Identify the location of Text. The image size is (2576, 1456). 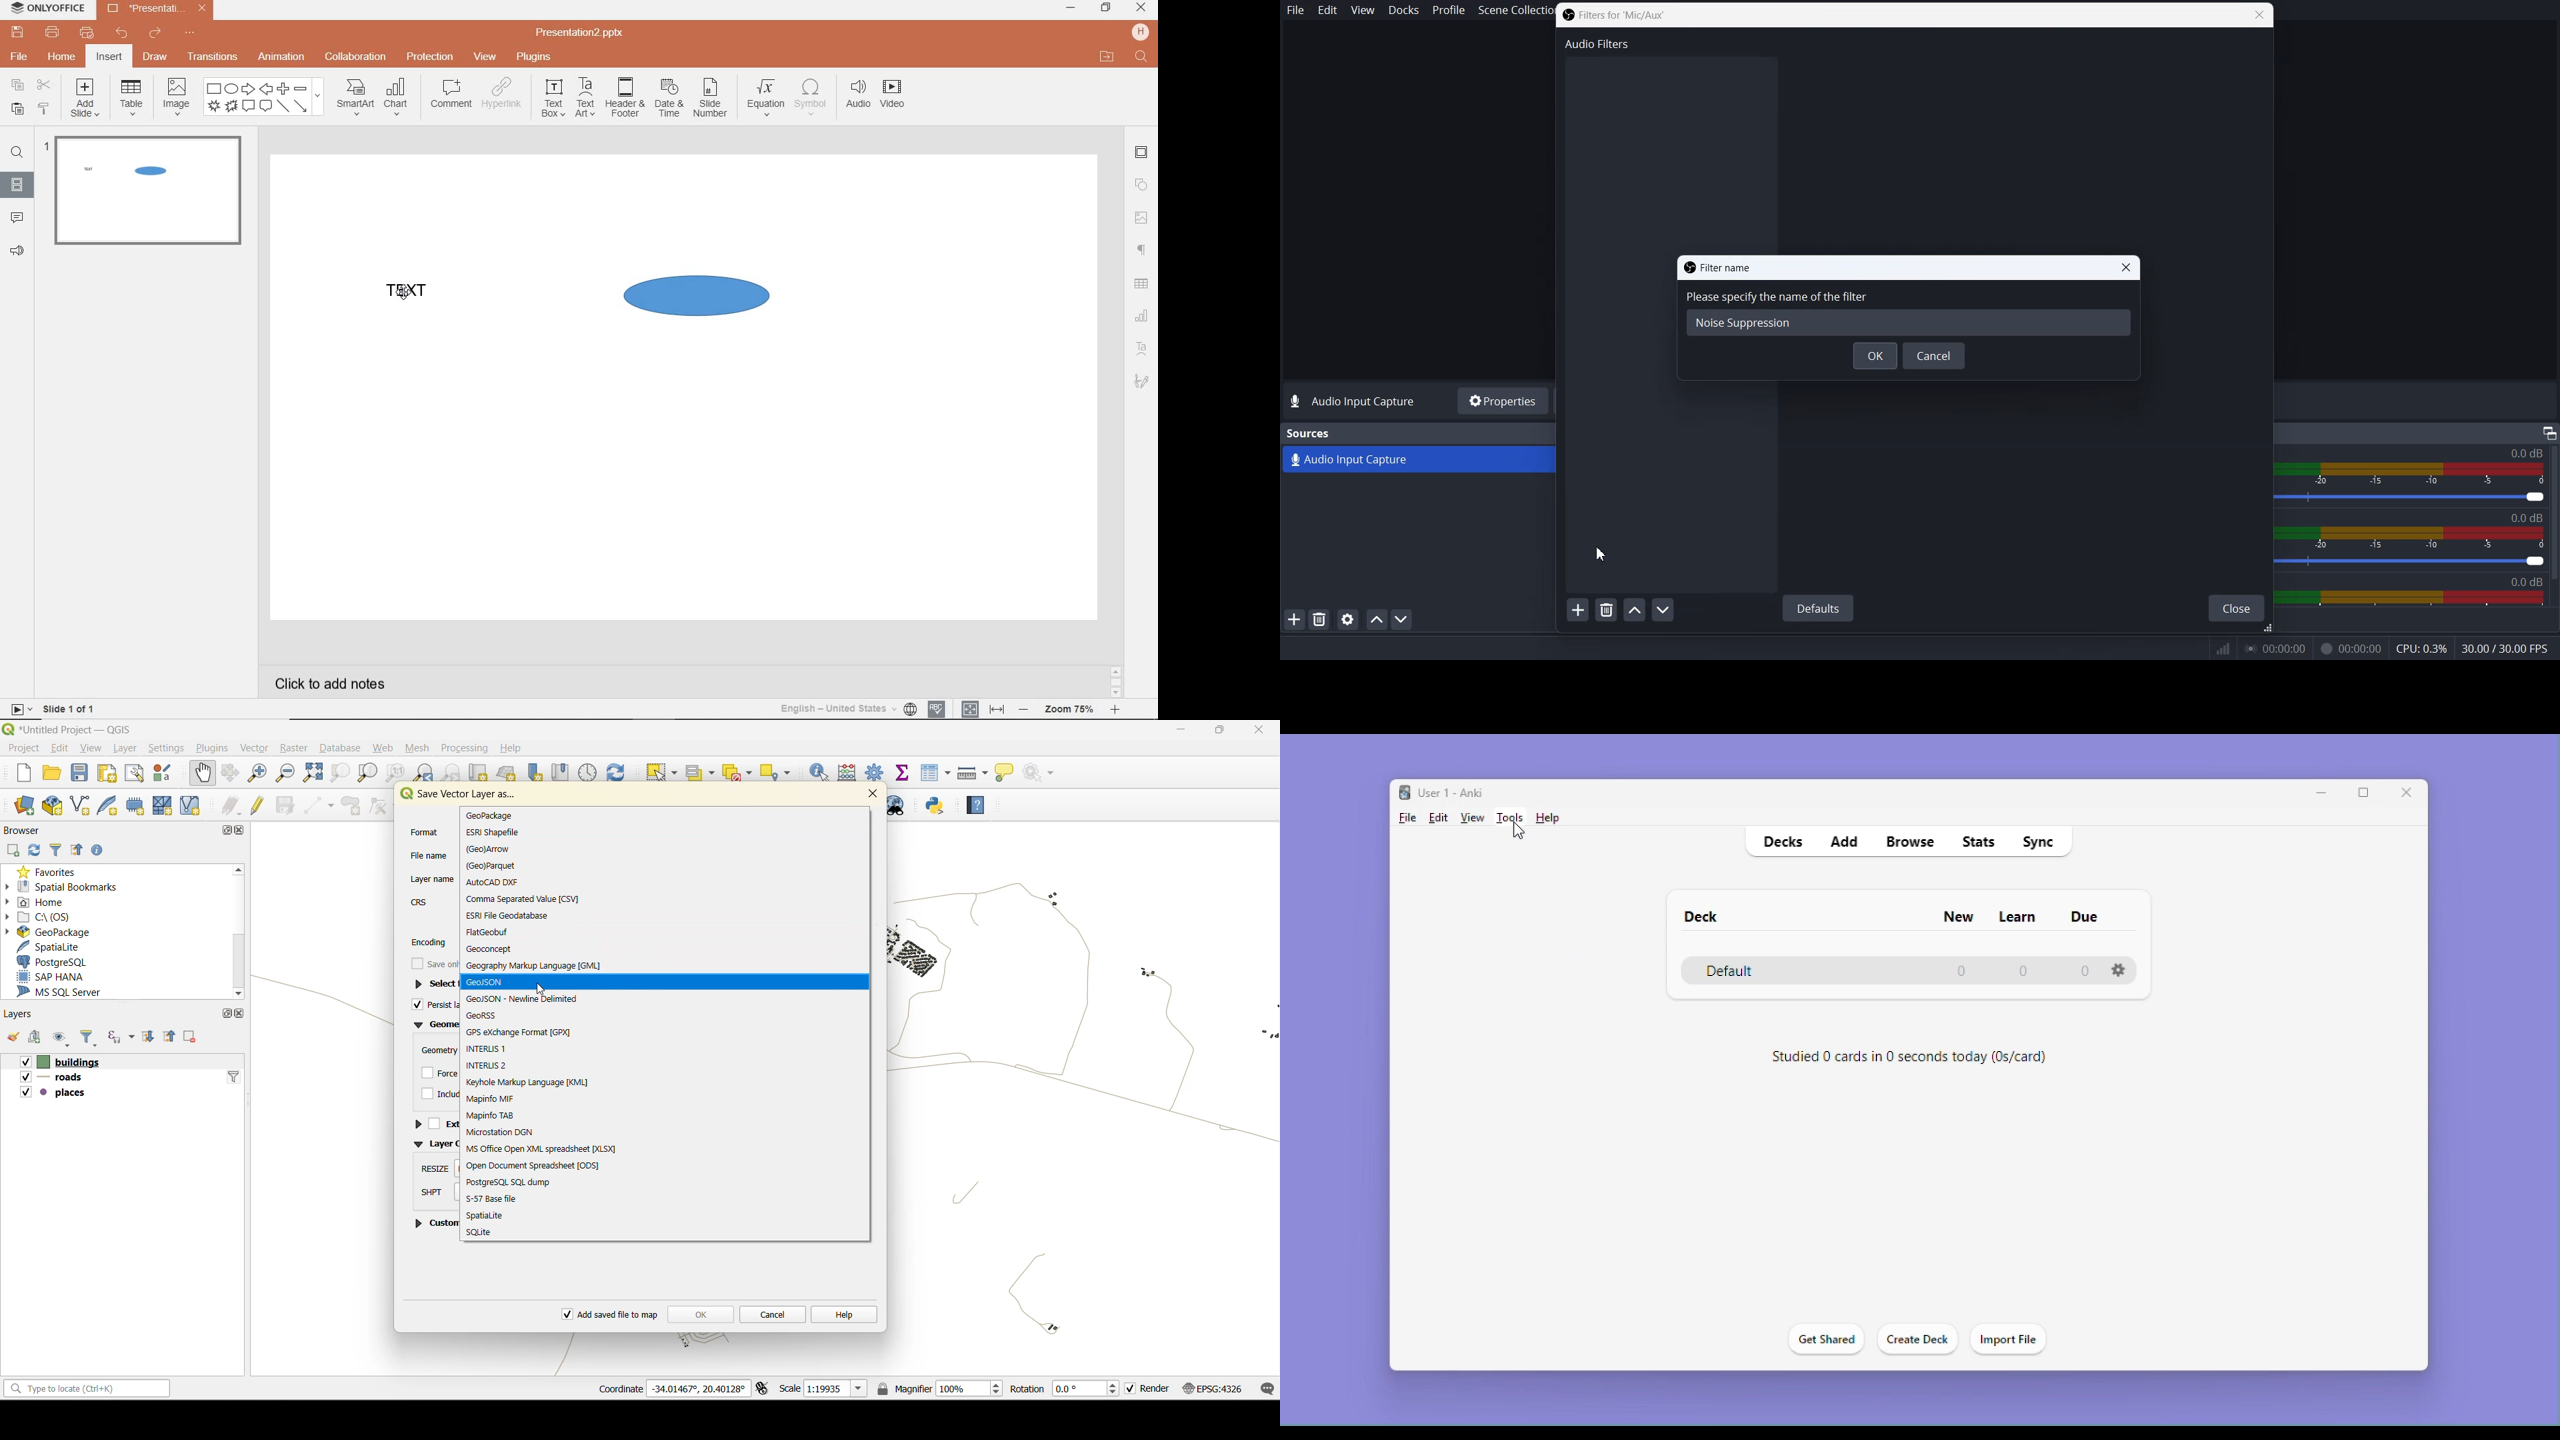
(1717, 266).